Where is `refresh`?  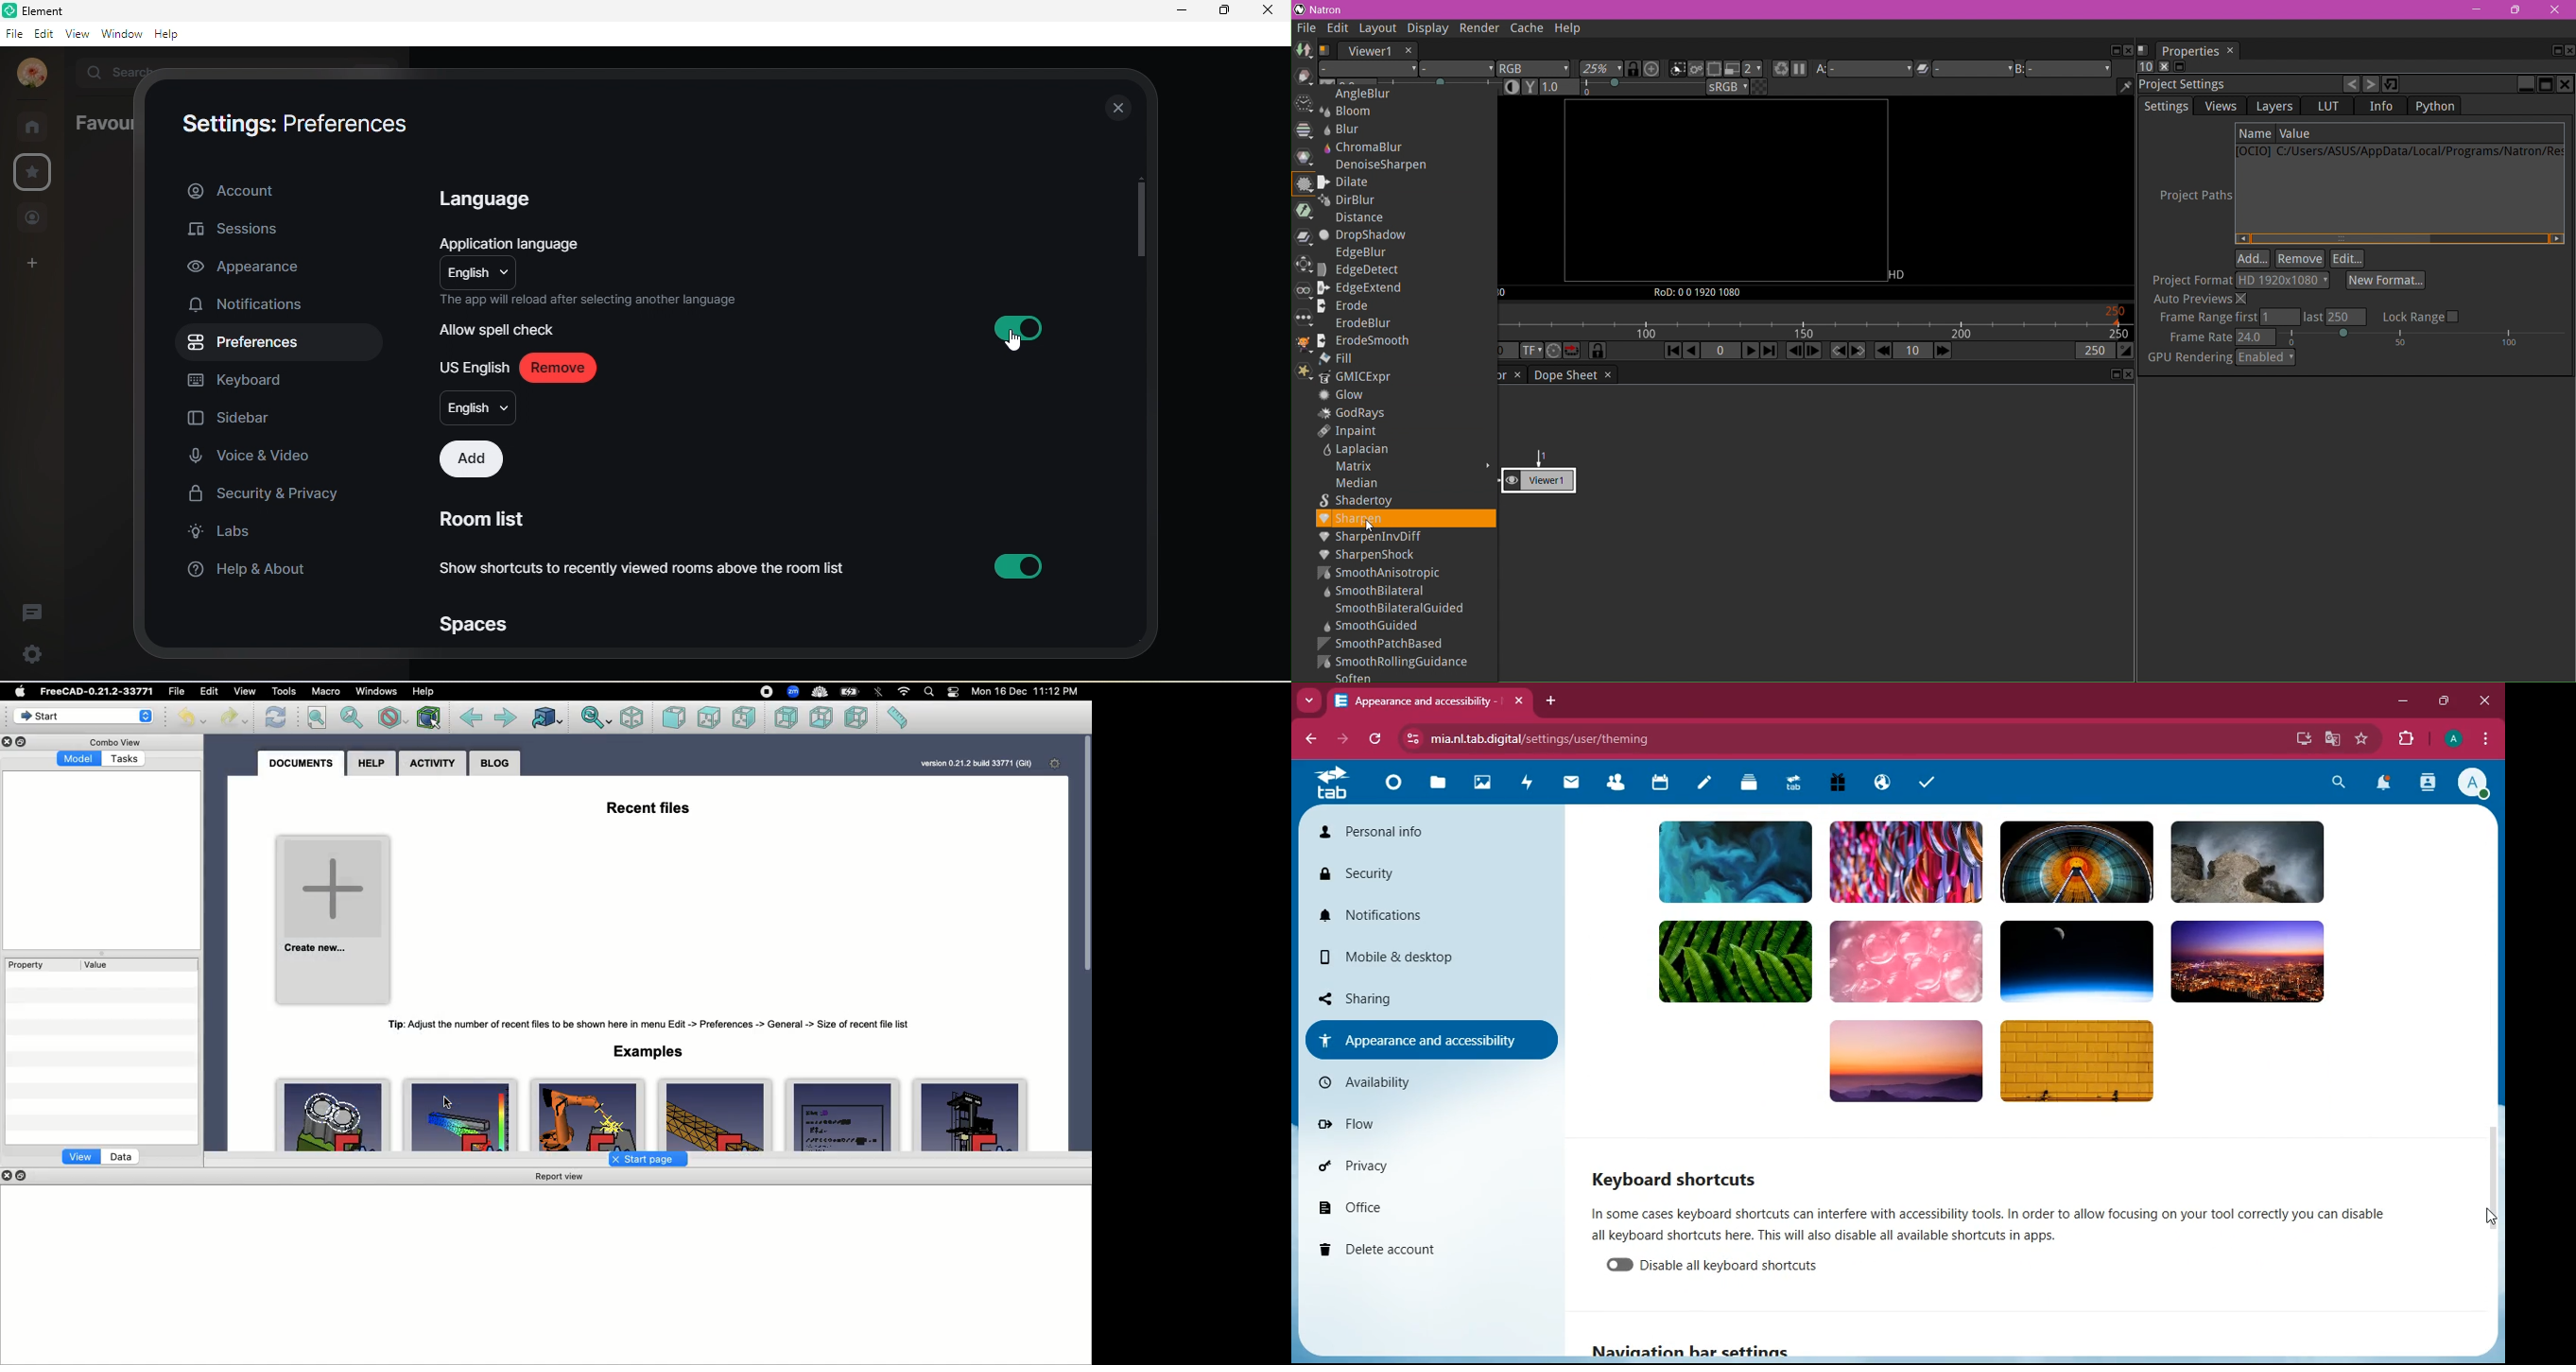
refresh is located at coordinates (1377, 739).